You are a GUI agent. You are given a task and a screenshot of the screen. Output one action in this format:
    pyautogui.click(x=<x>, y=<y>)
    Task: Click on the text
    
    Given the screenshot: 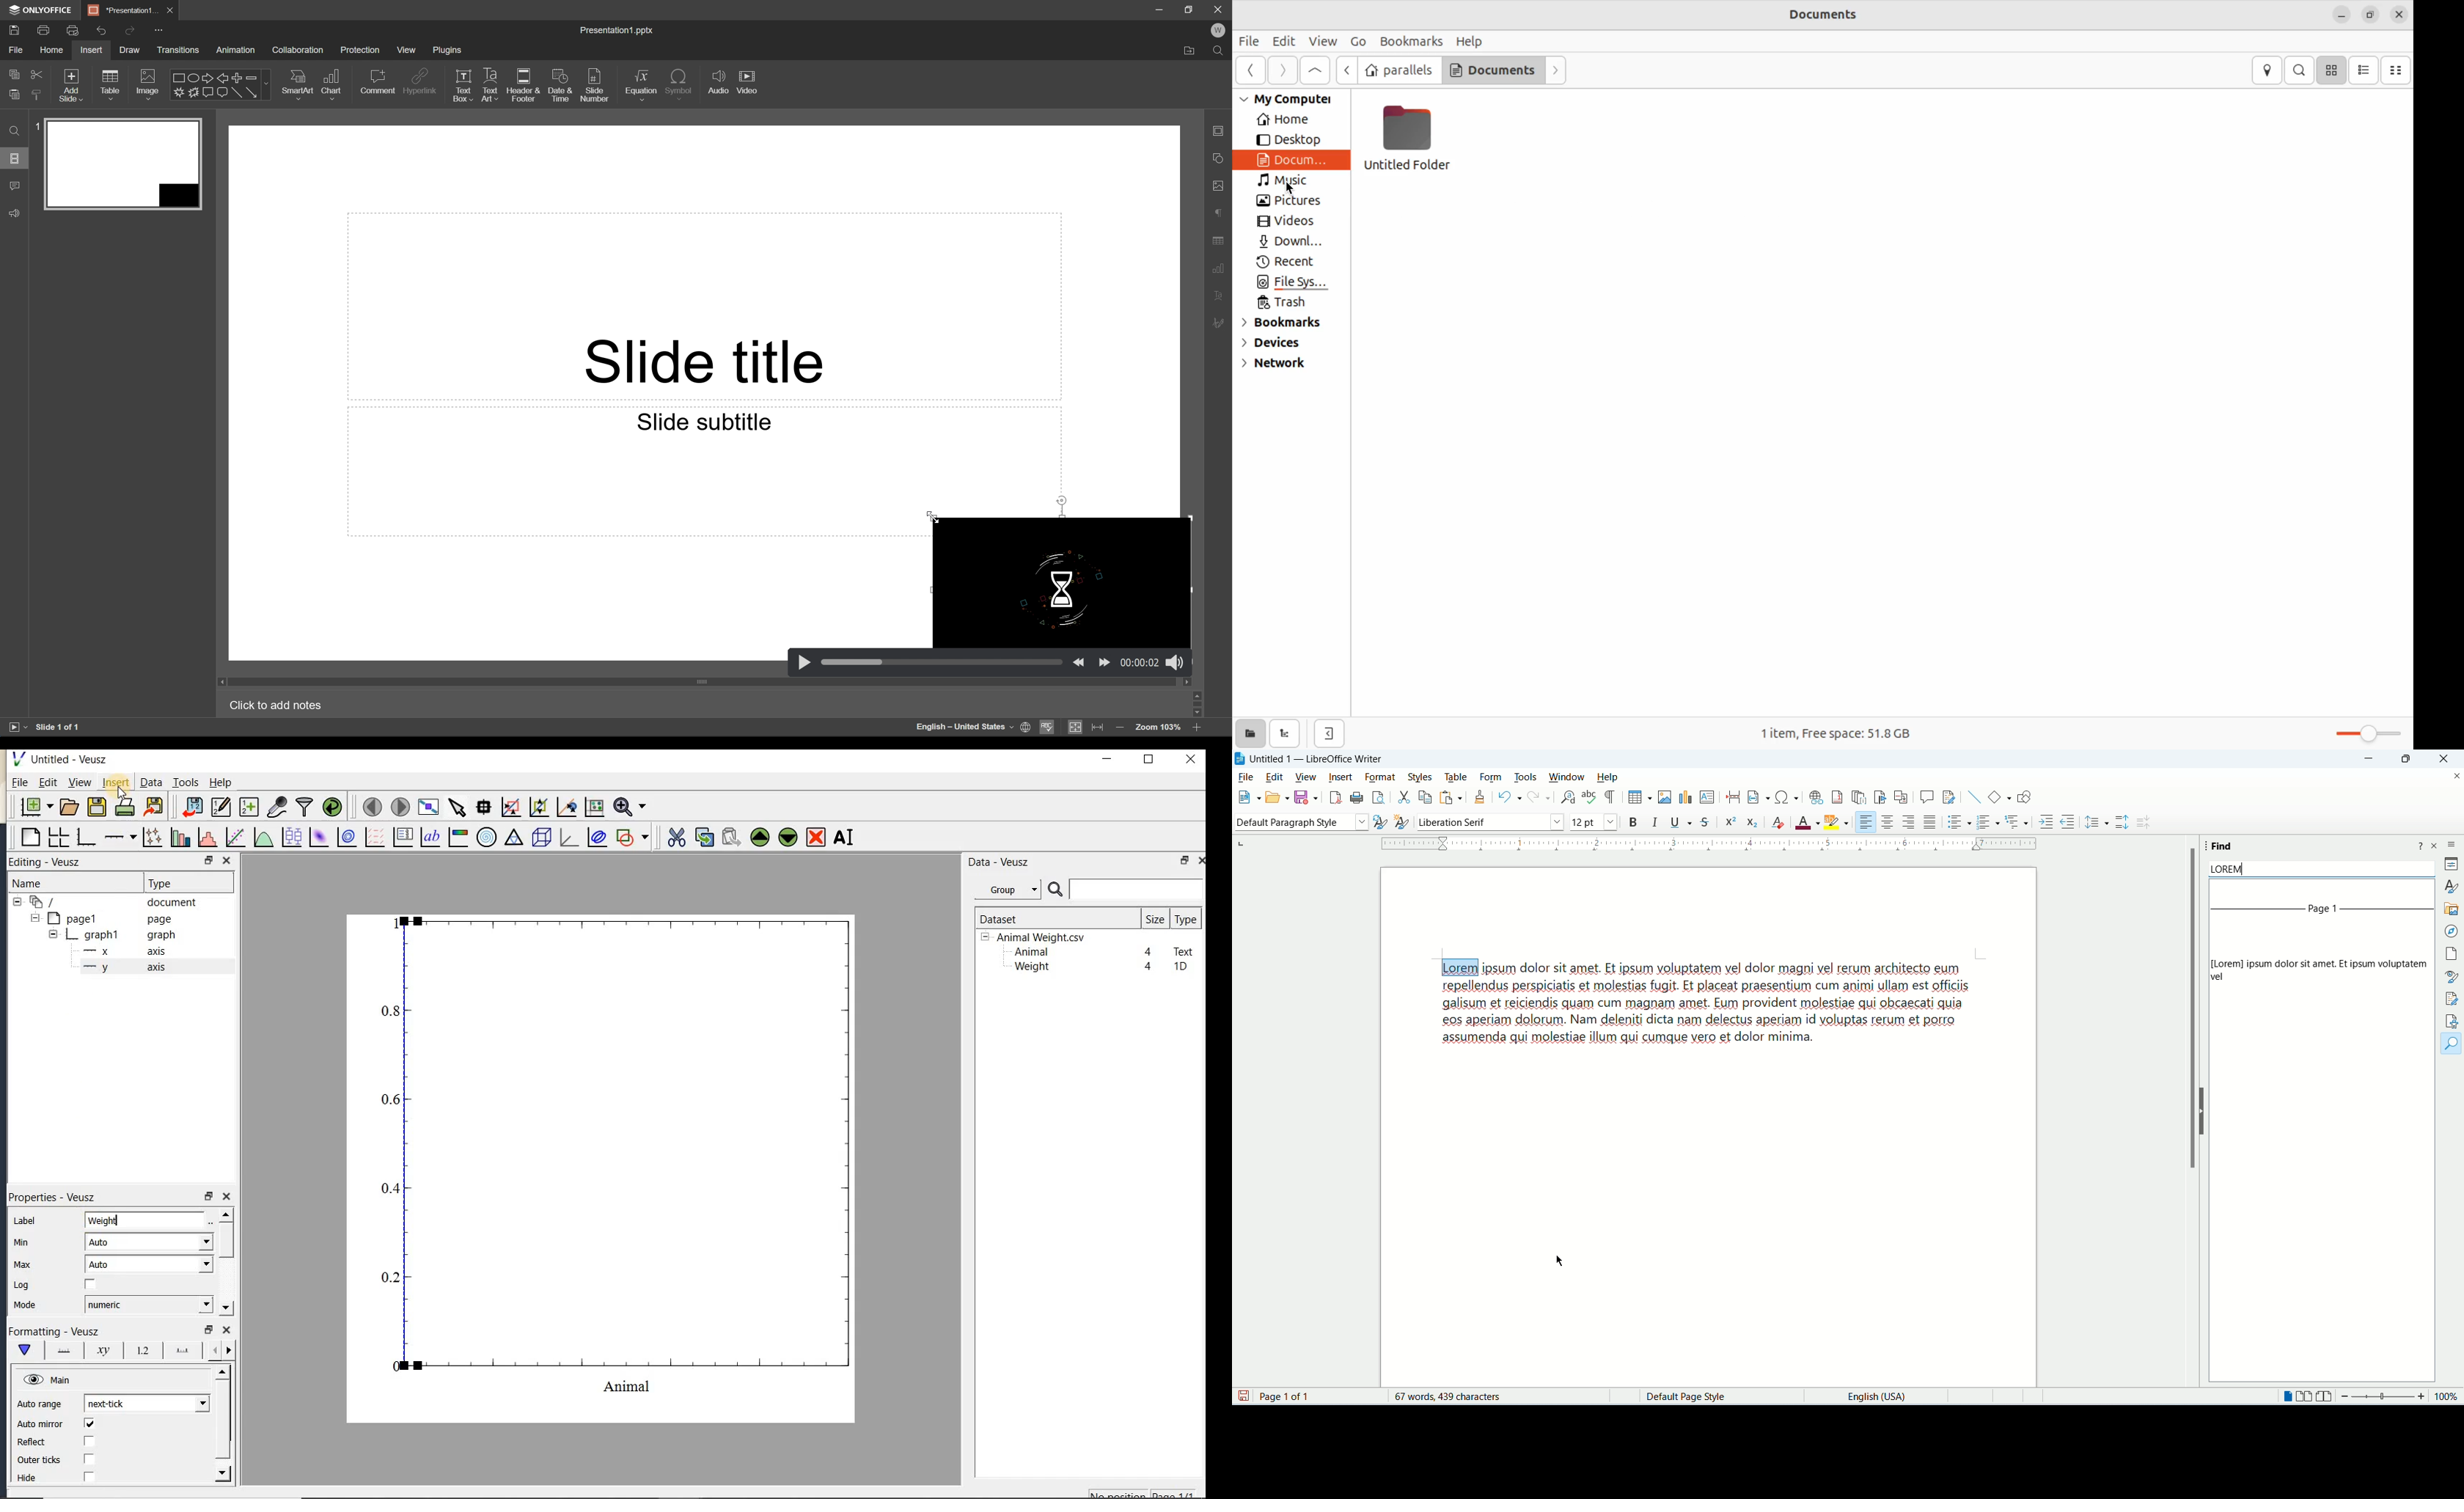 What is the action you would take?
    pyautogui.click(x=2312, y=970)
    